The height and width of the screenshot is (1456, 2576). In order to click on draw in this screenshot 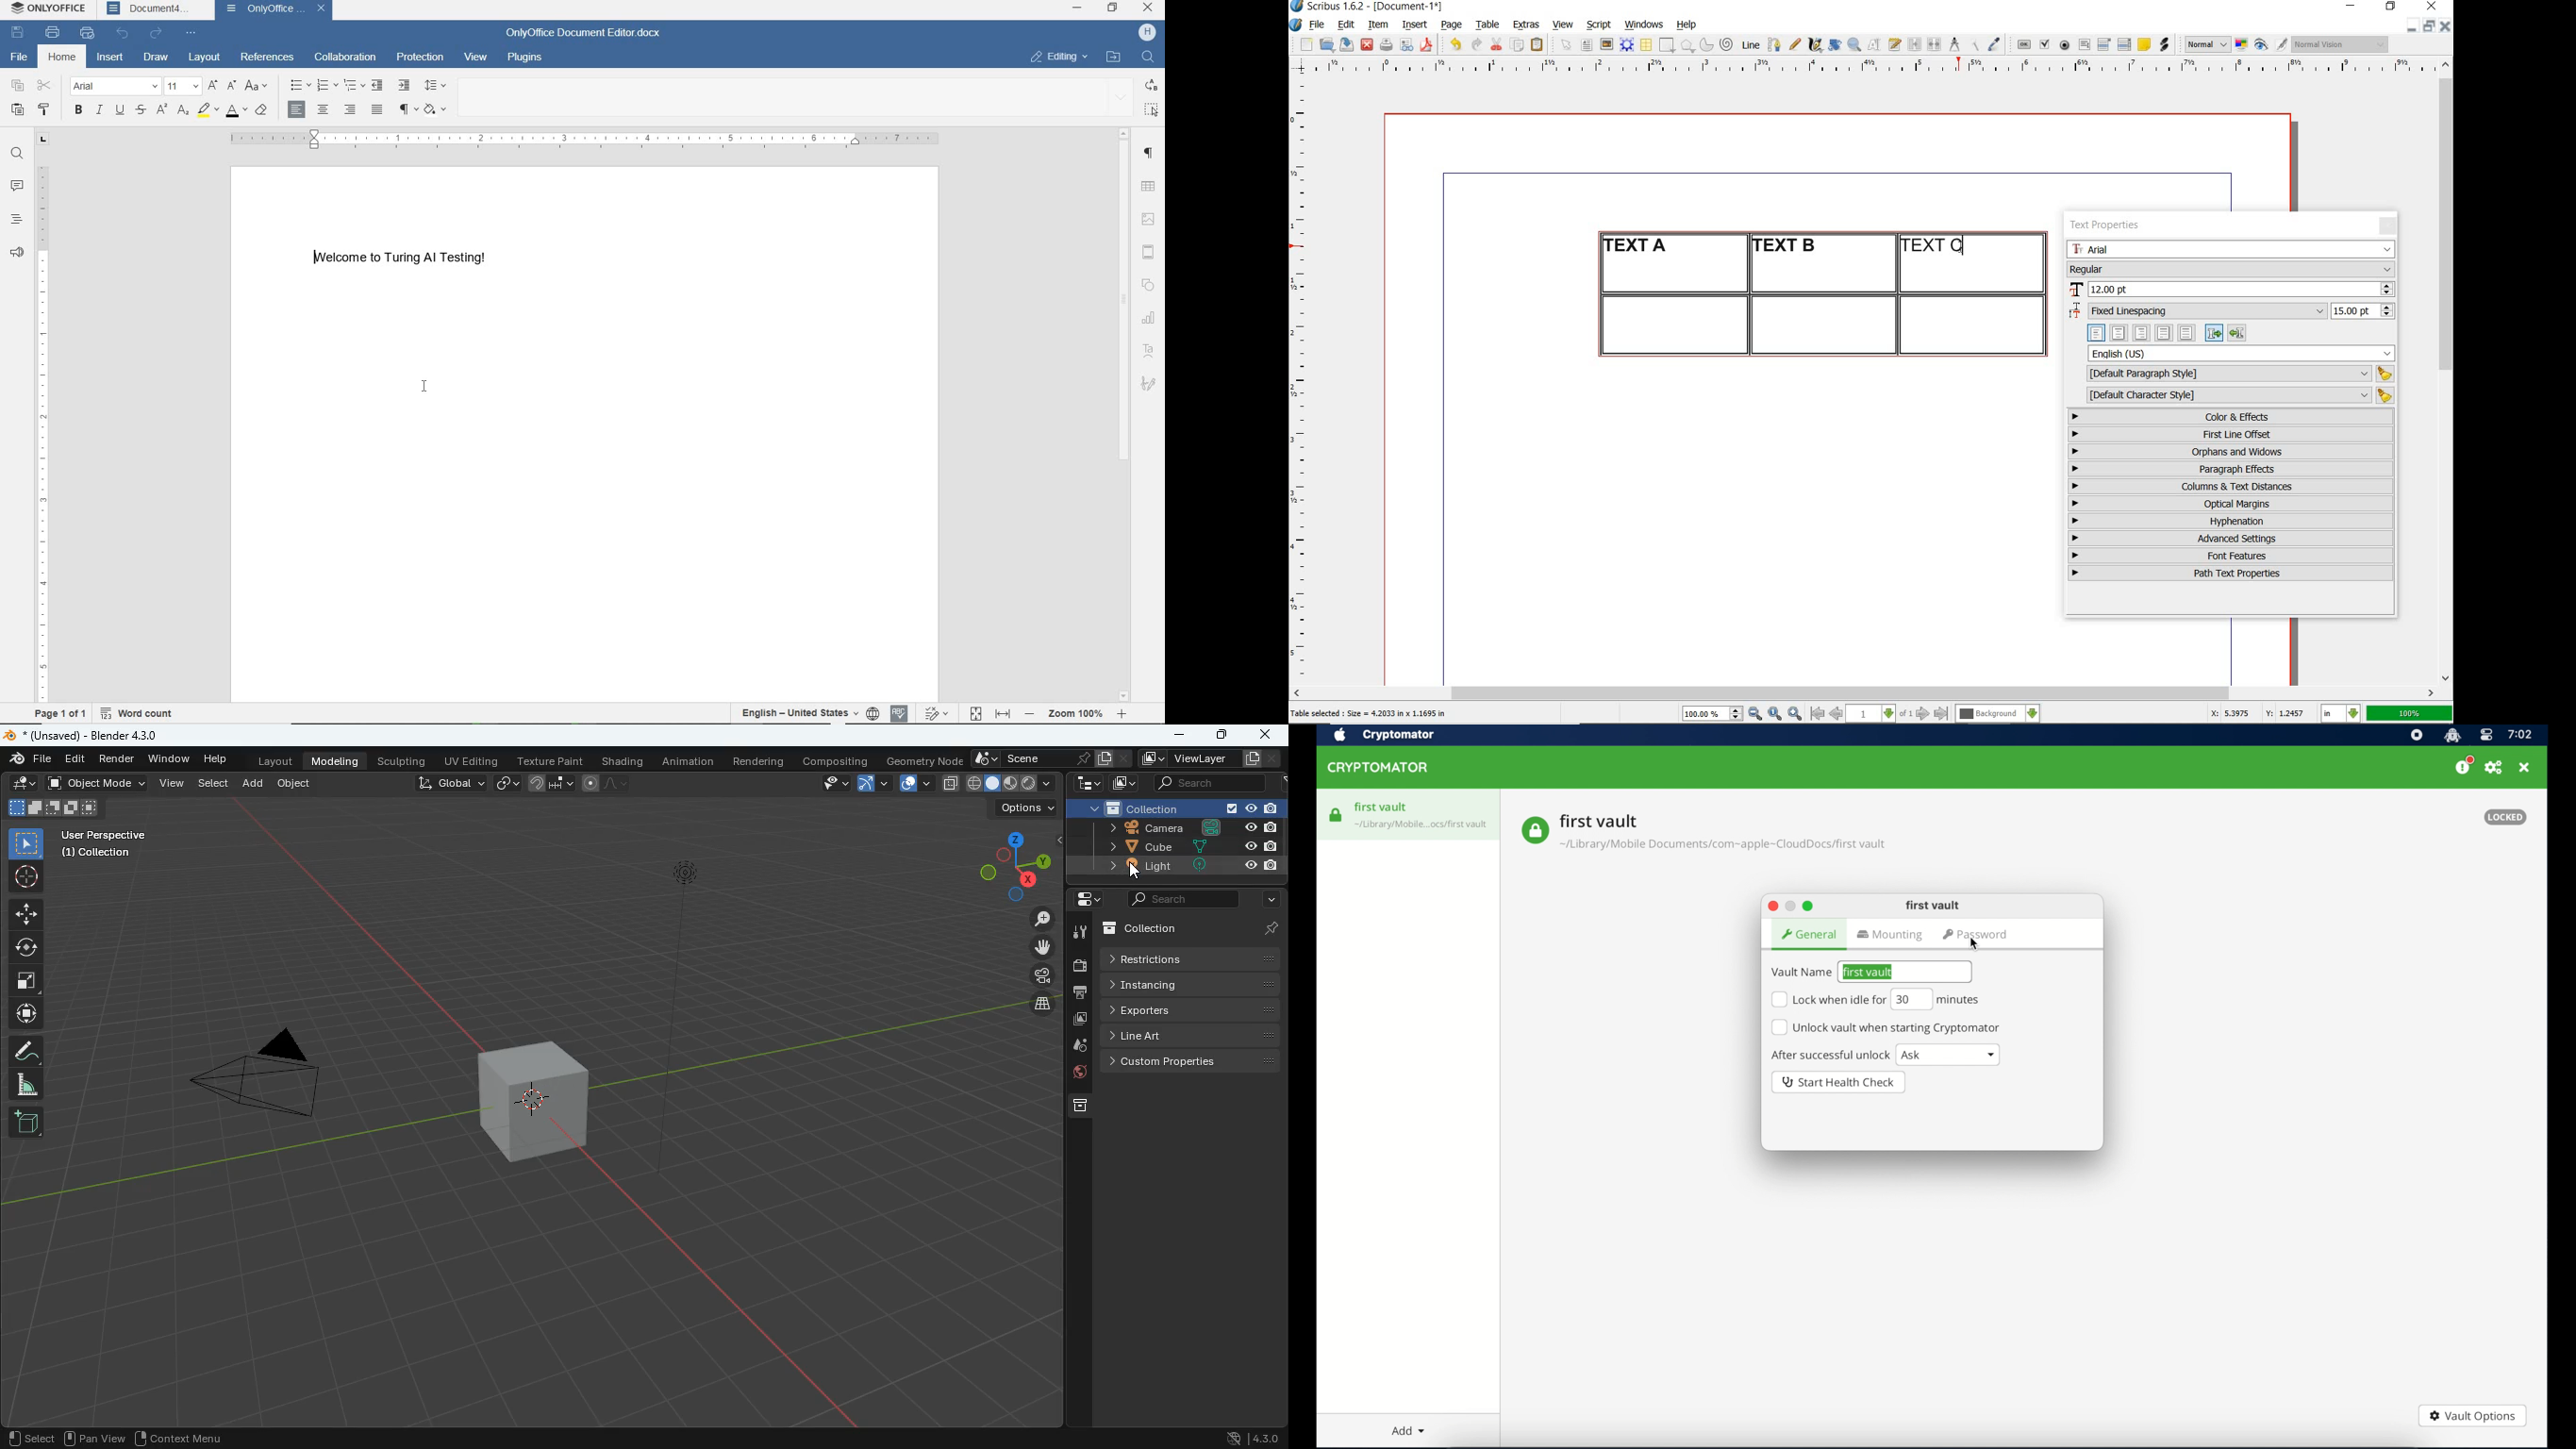, I will do `click(155, 58)`.